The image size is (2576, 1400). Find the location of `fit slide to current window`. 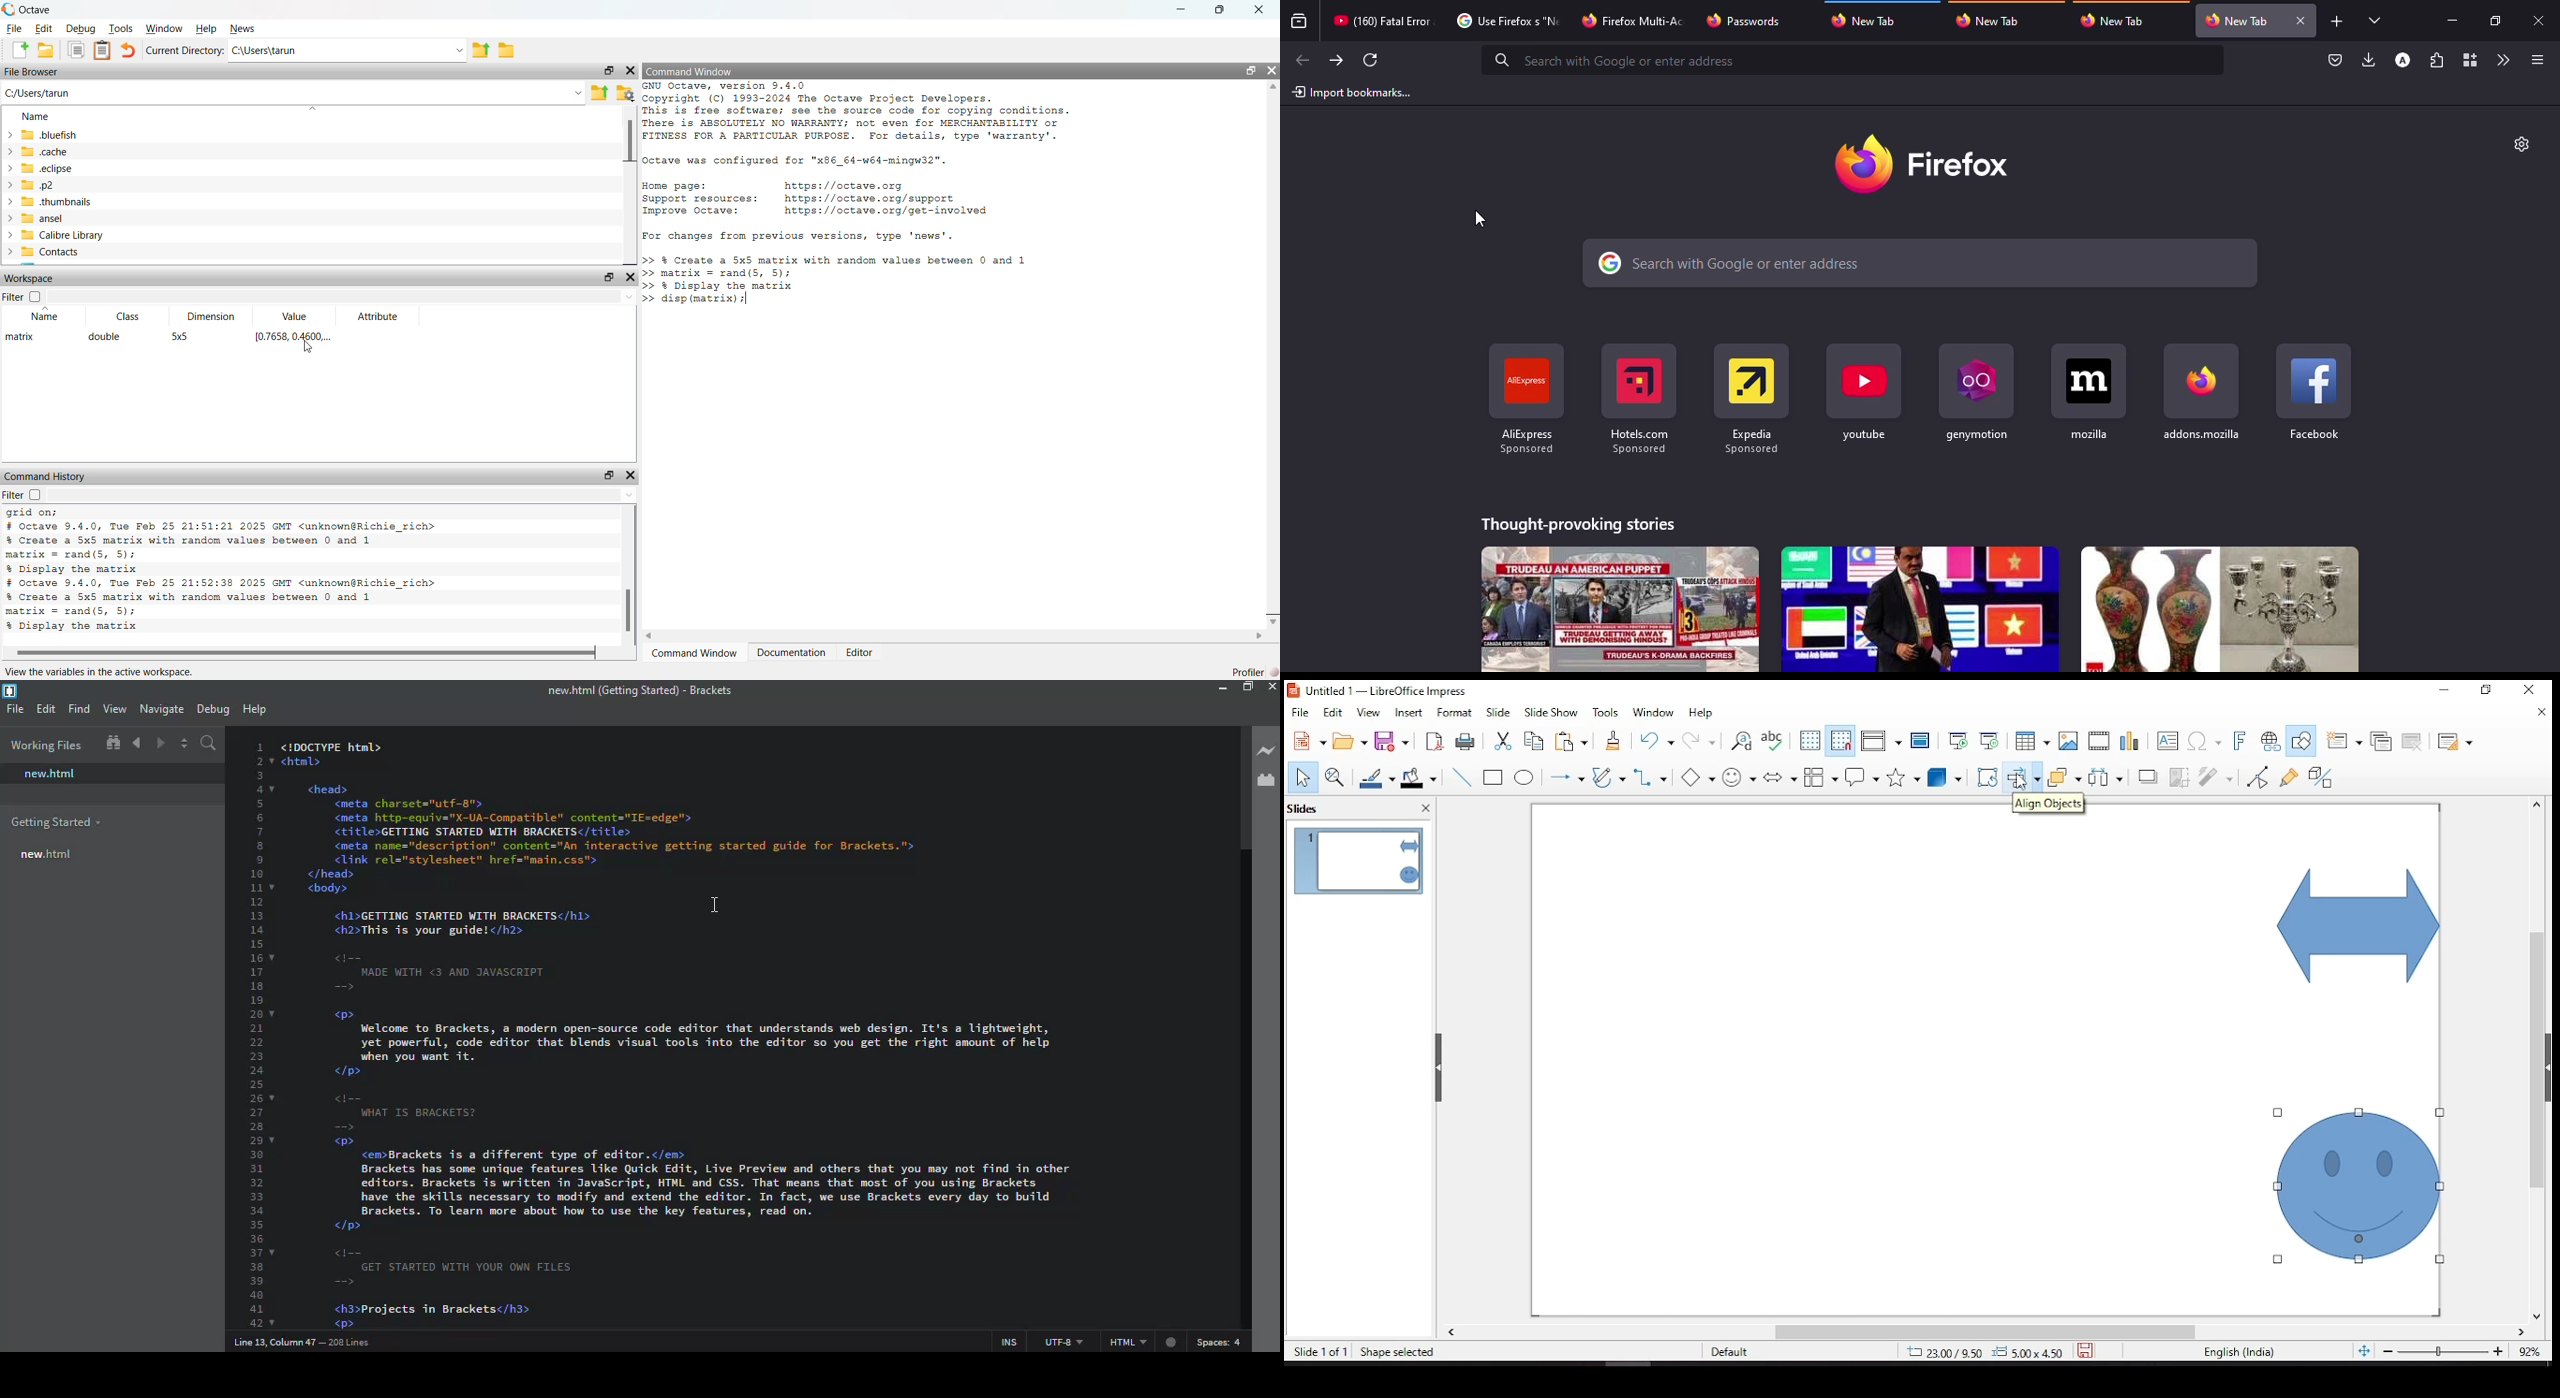

fit slide to current window is located at coordinates (2362, 1350).